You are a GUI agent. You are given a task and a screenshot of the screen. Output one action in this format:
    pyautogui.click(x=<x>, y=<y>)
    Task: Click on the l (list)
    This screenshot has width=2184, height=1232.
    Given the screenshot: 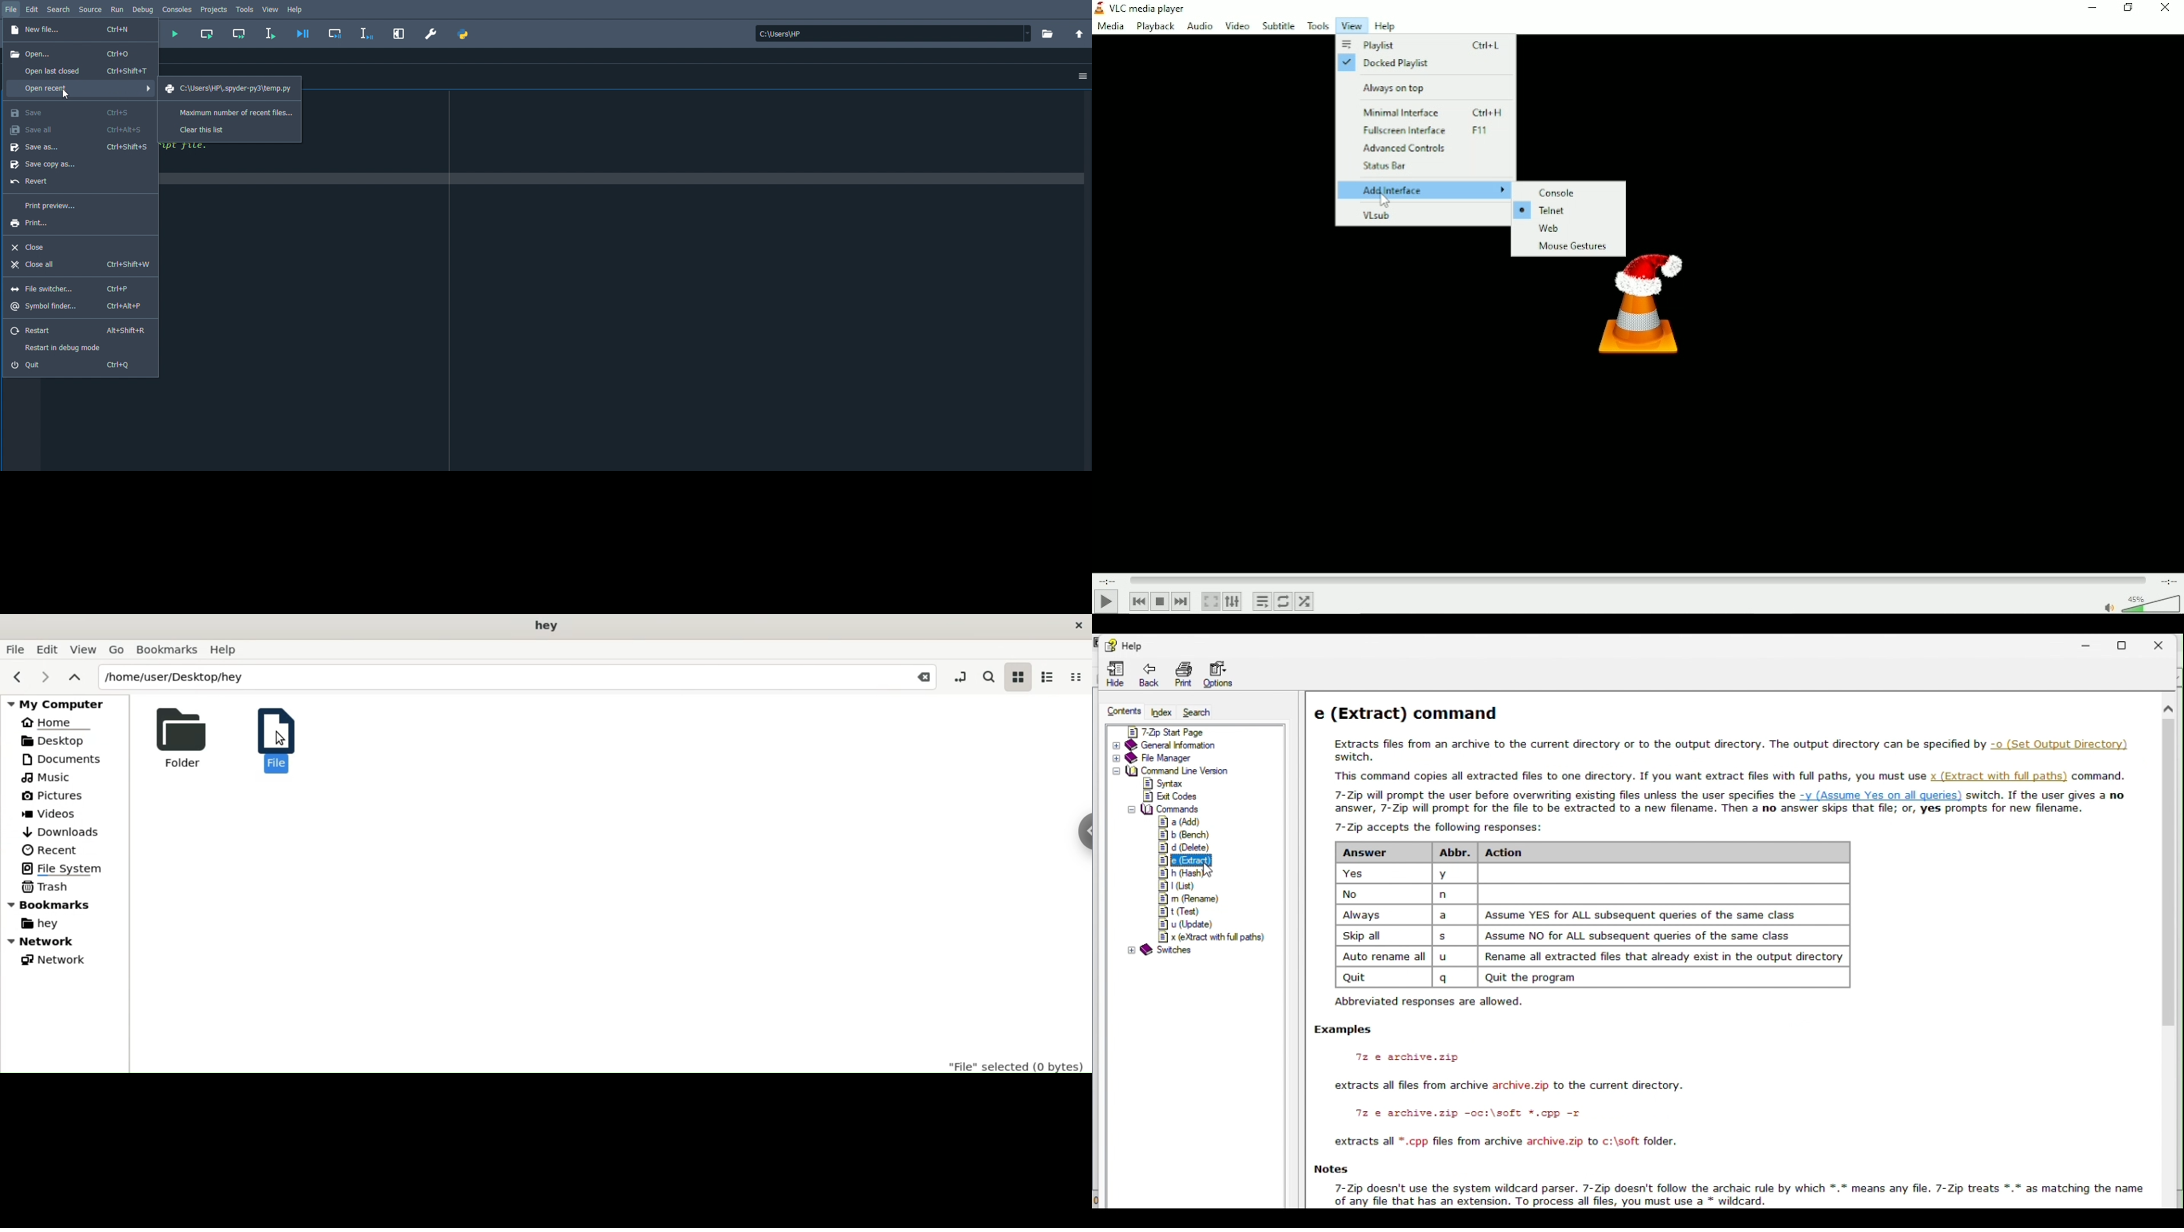 What is the action you would take?
    pyautogui.click(x=1182, y=885)
    